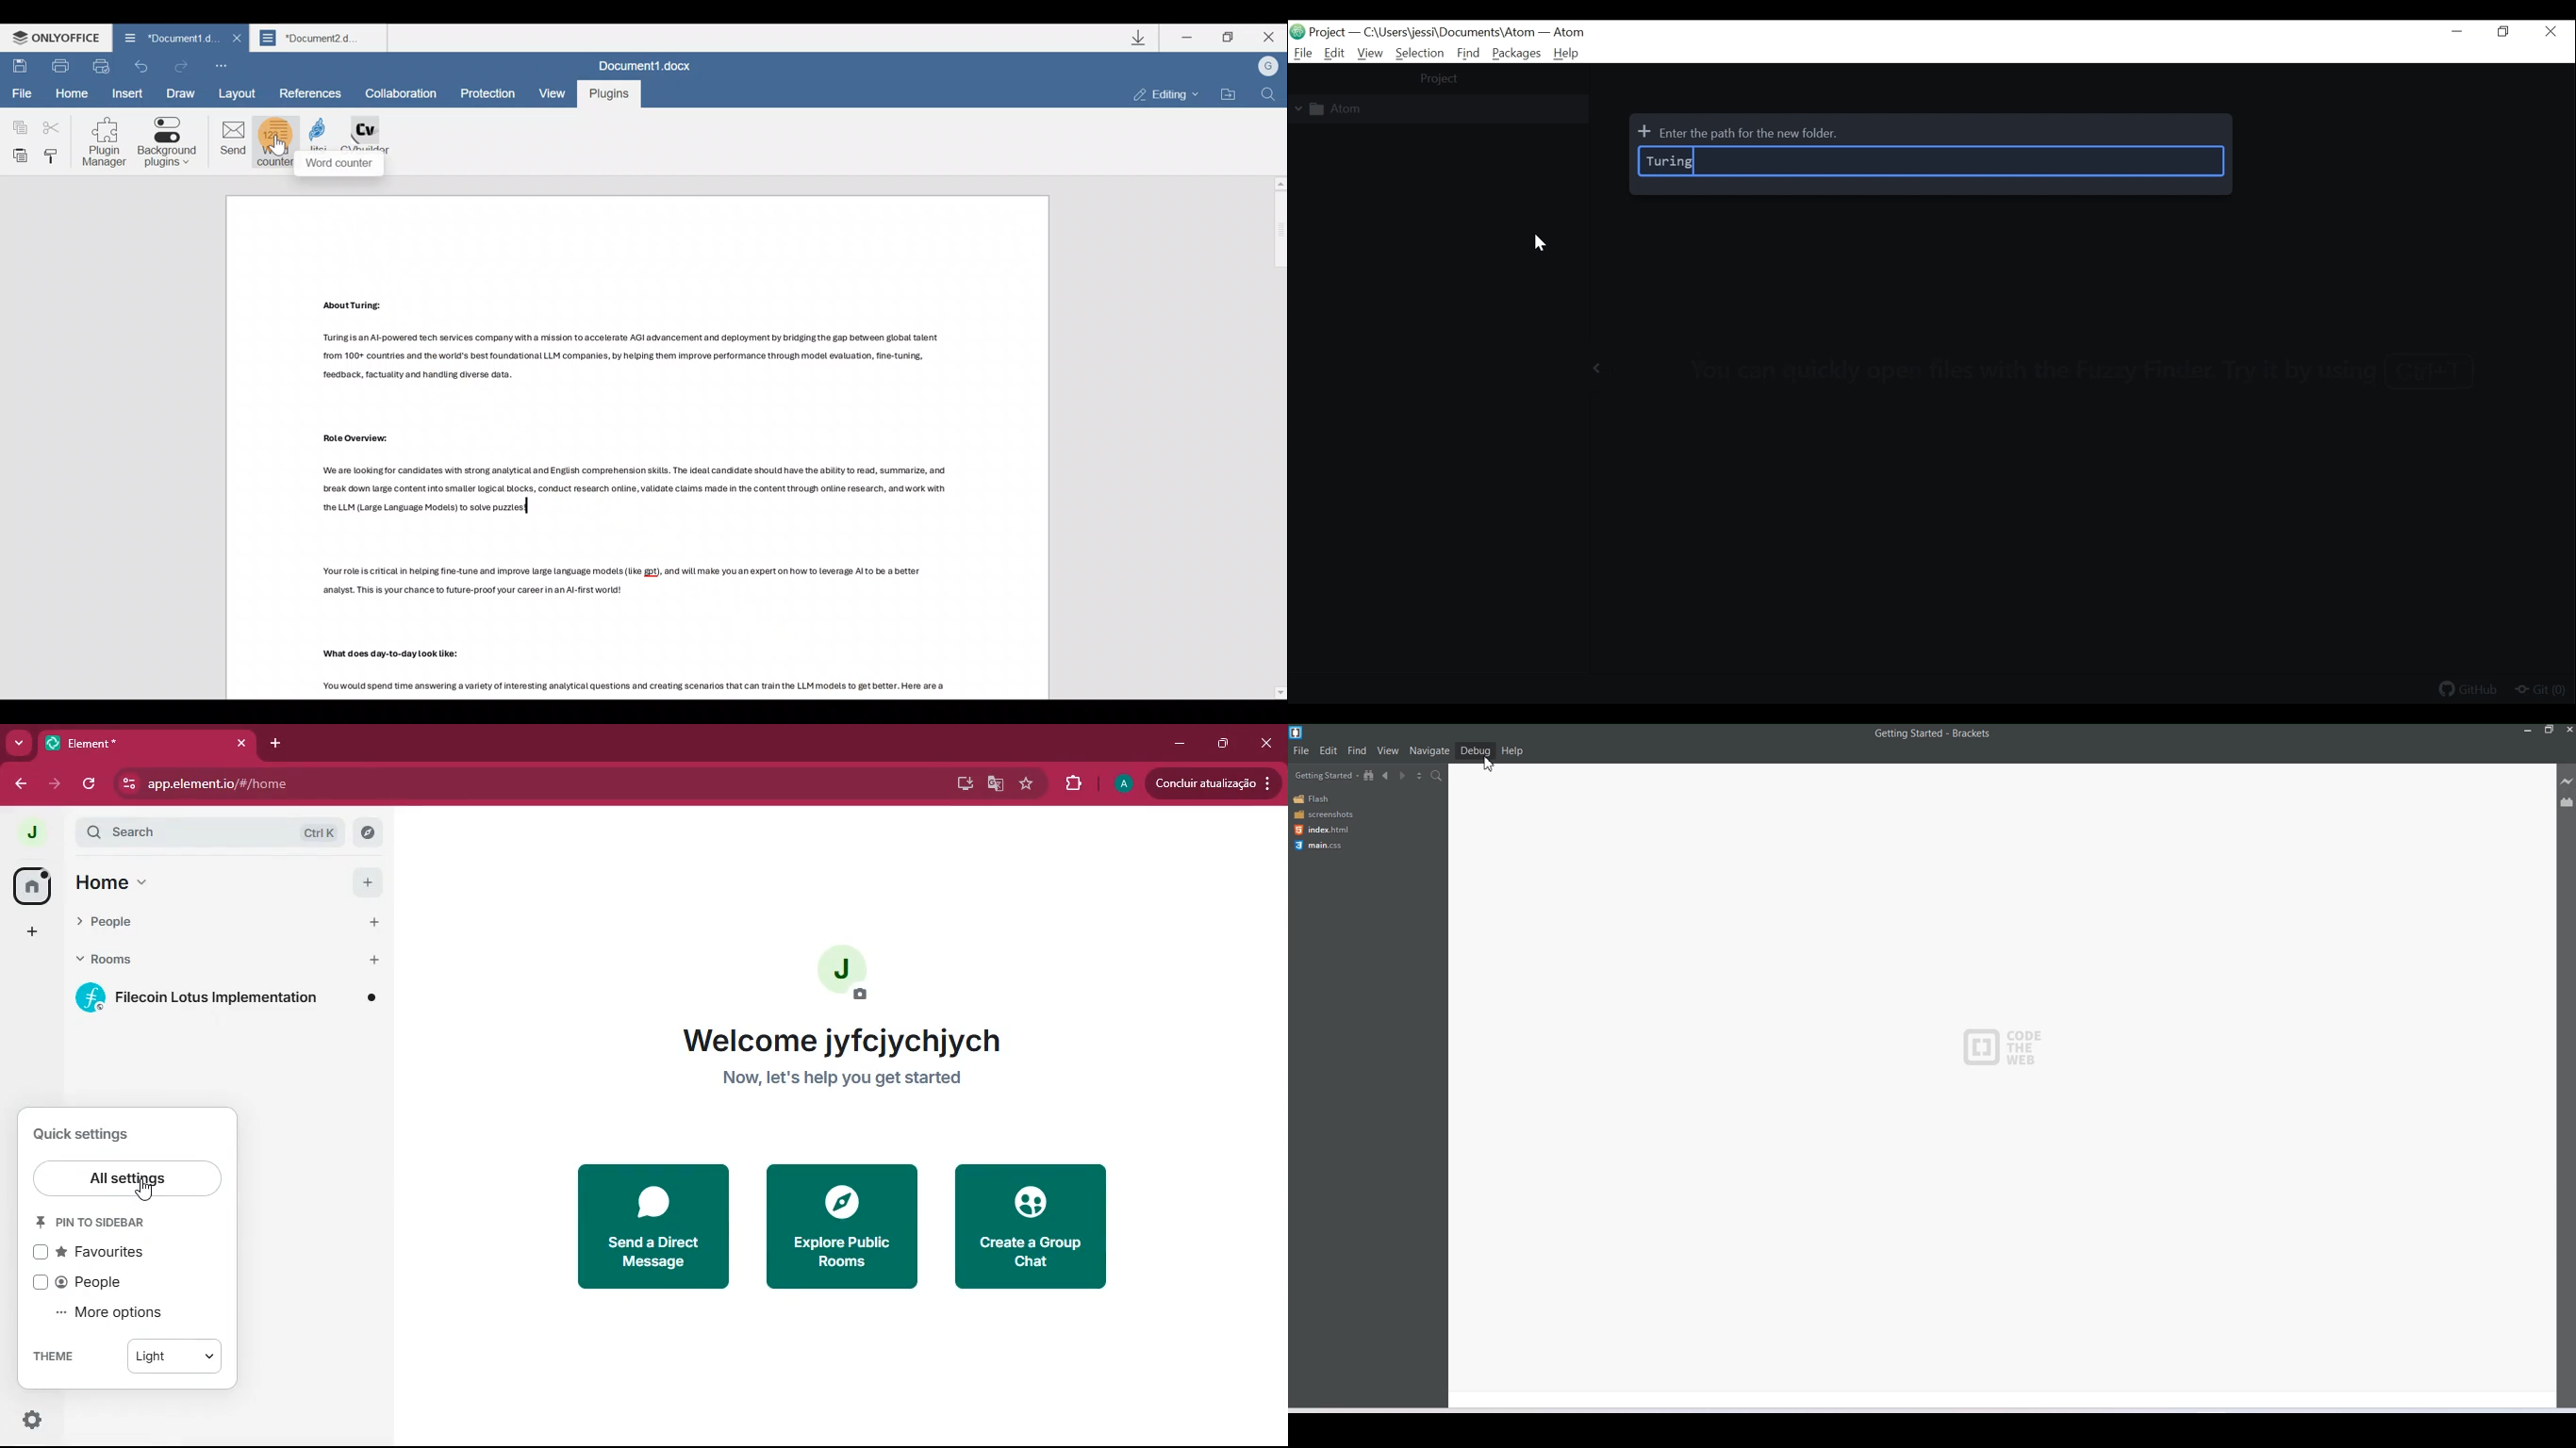 This screenshot has height=1456, width=2576. Describe the element at coordinates (1297, 31) in the screenshot. I see `Atom Desktop Icon` at that location.